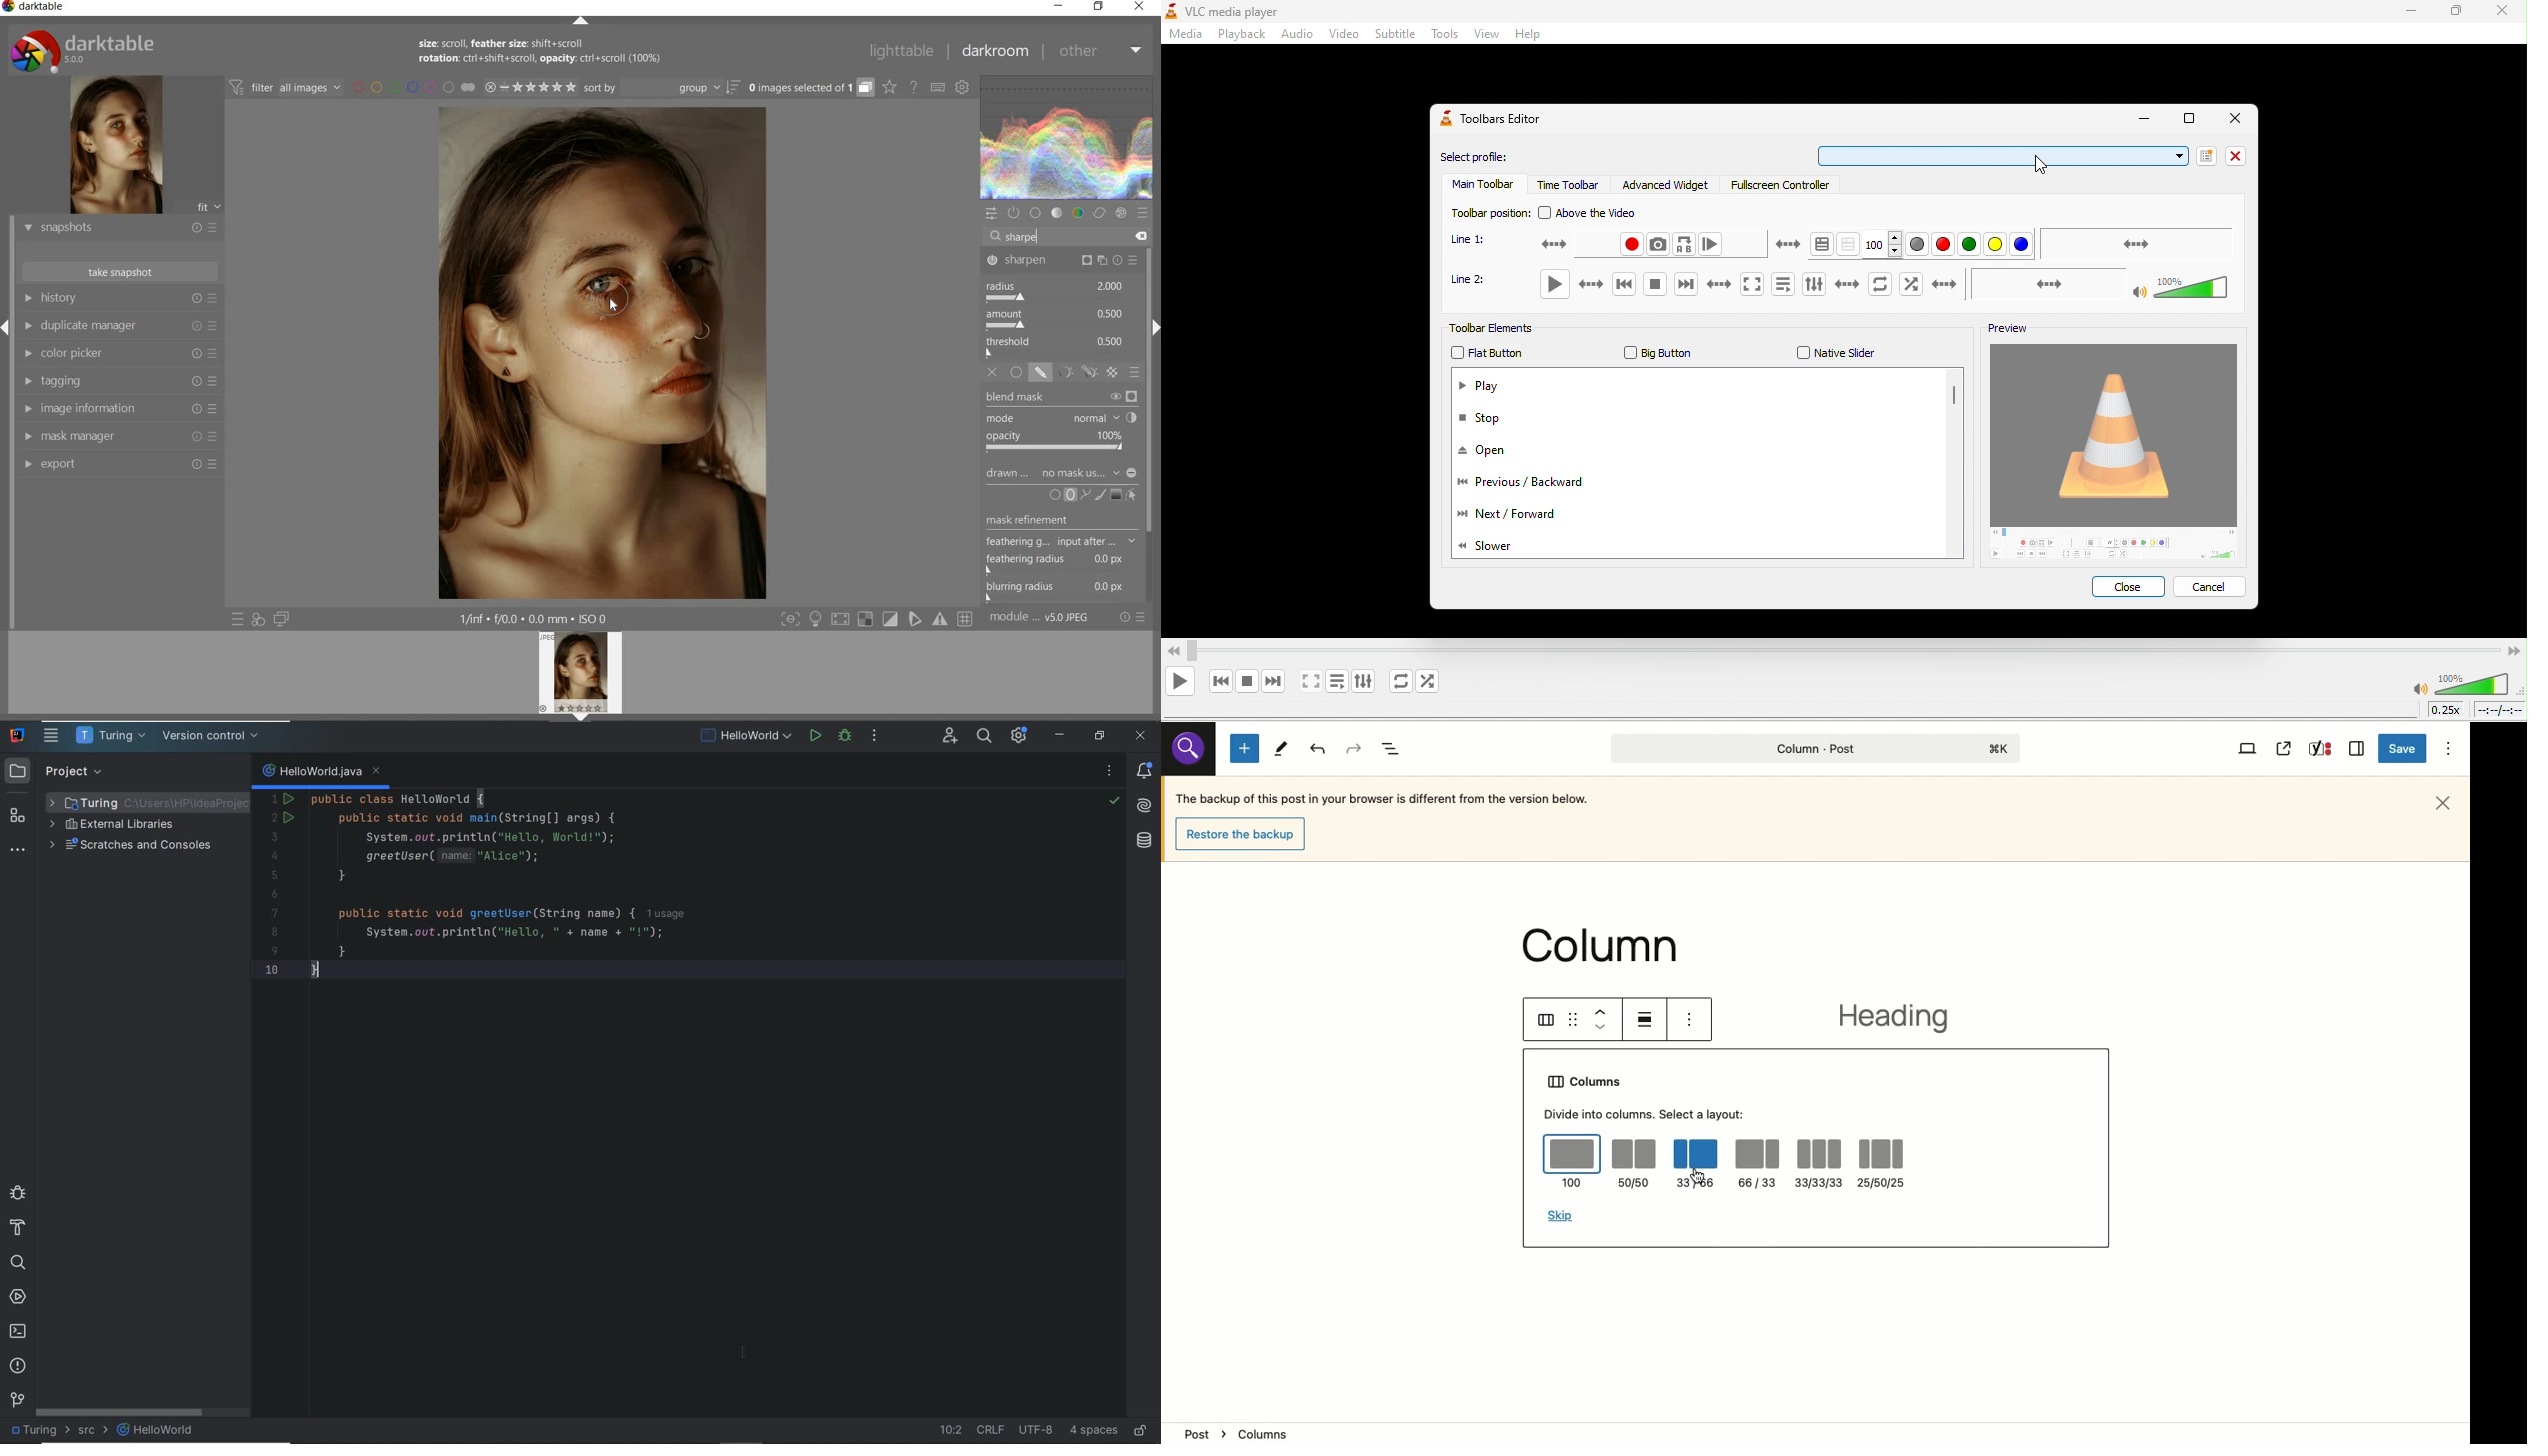 The image size is (2548, 1456). Describe the element at coordinates (84, 50) in the screenshot. I see `system logo` at that location.